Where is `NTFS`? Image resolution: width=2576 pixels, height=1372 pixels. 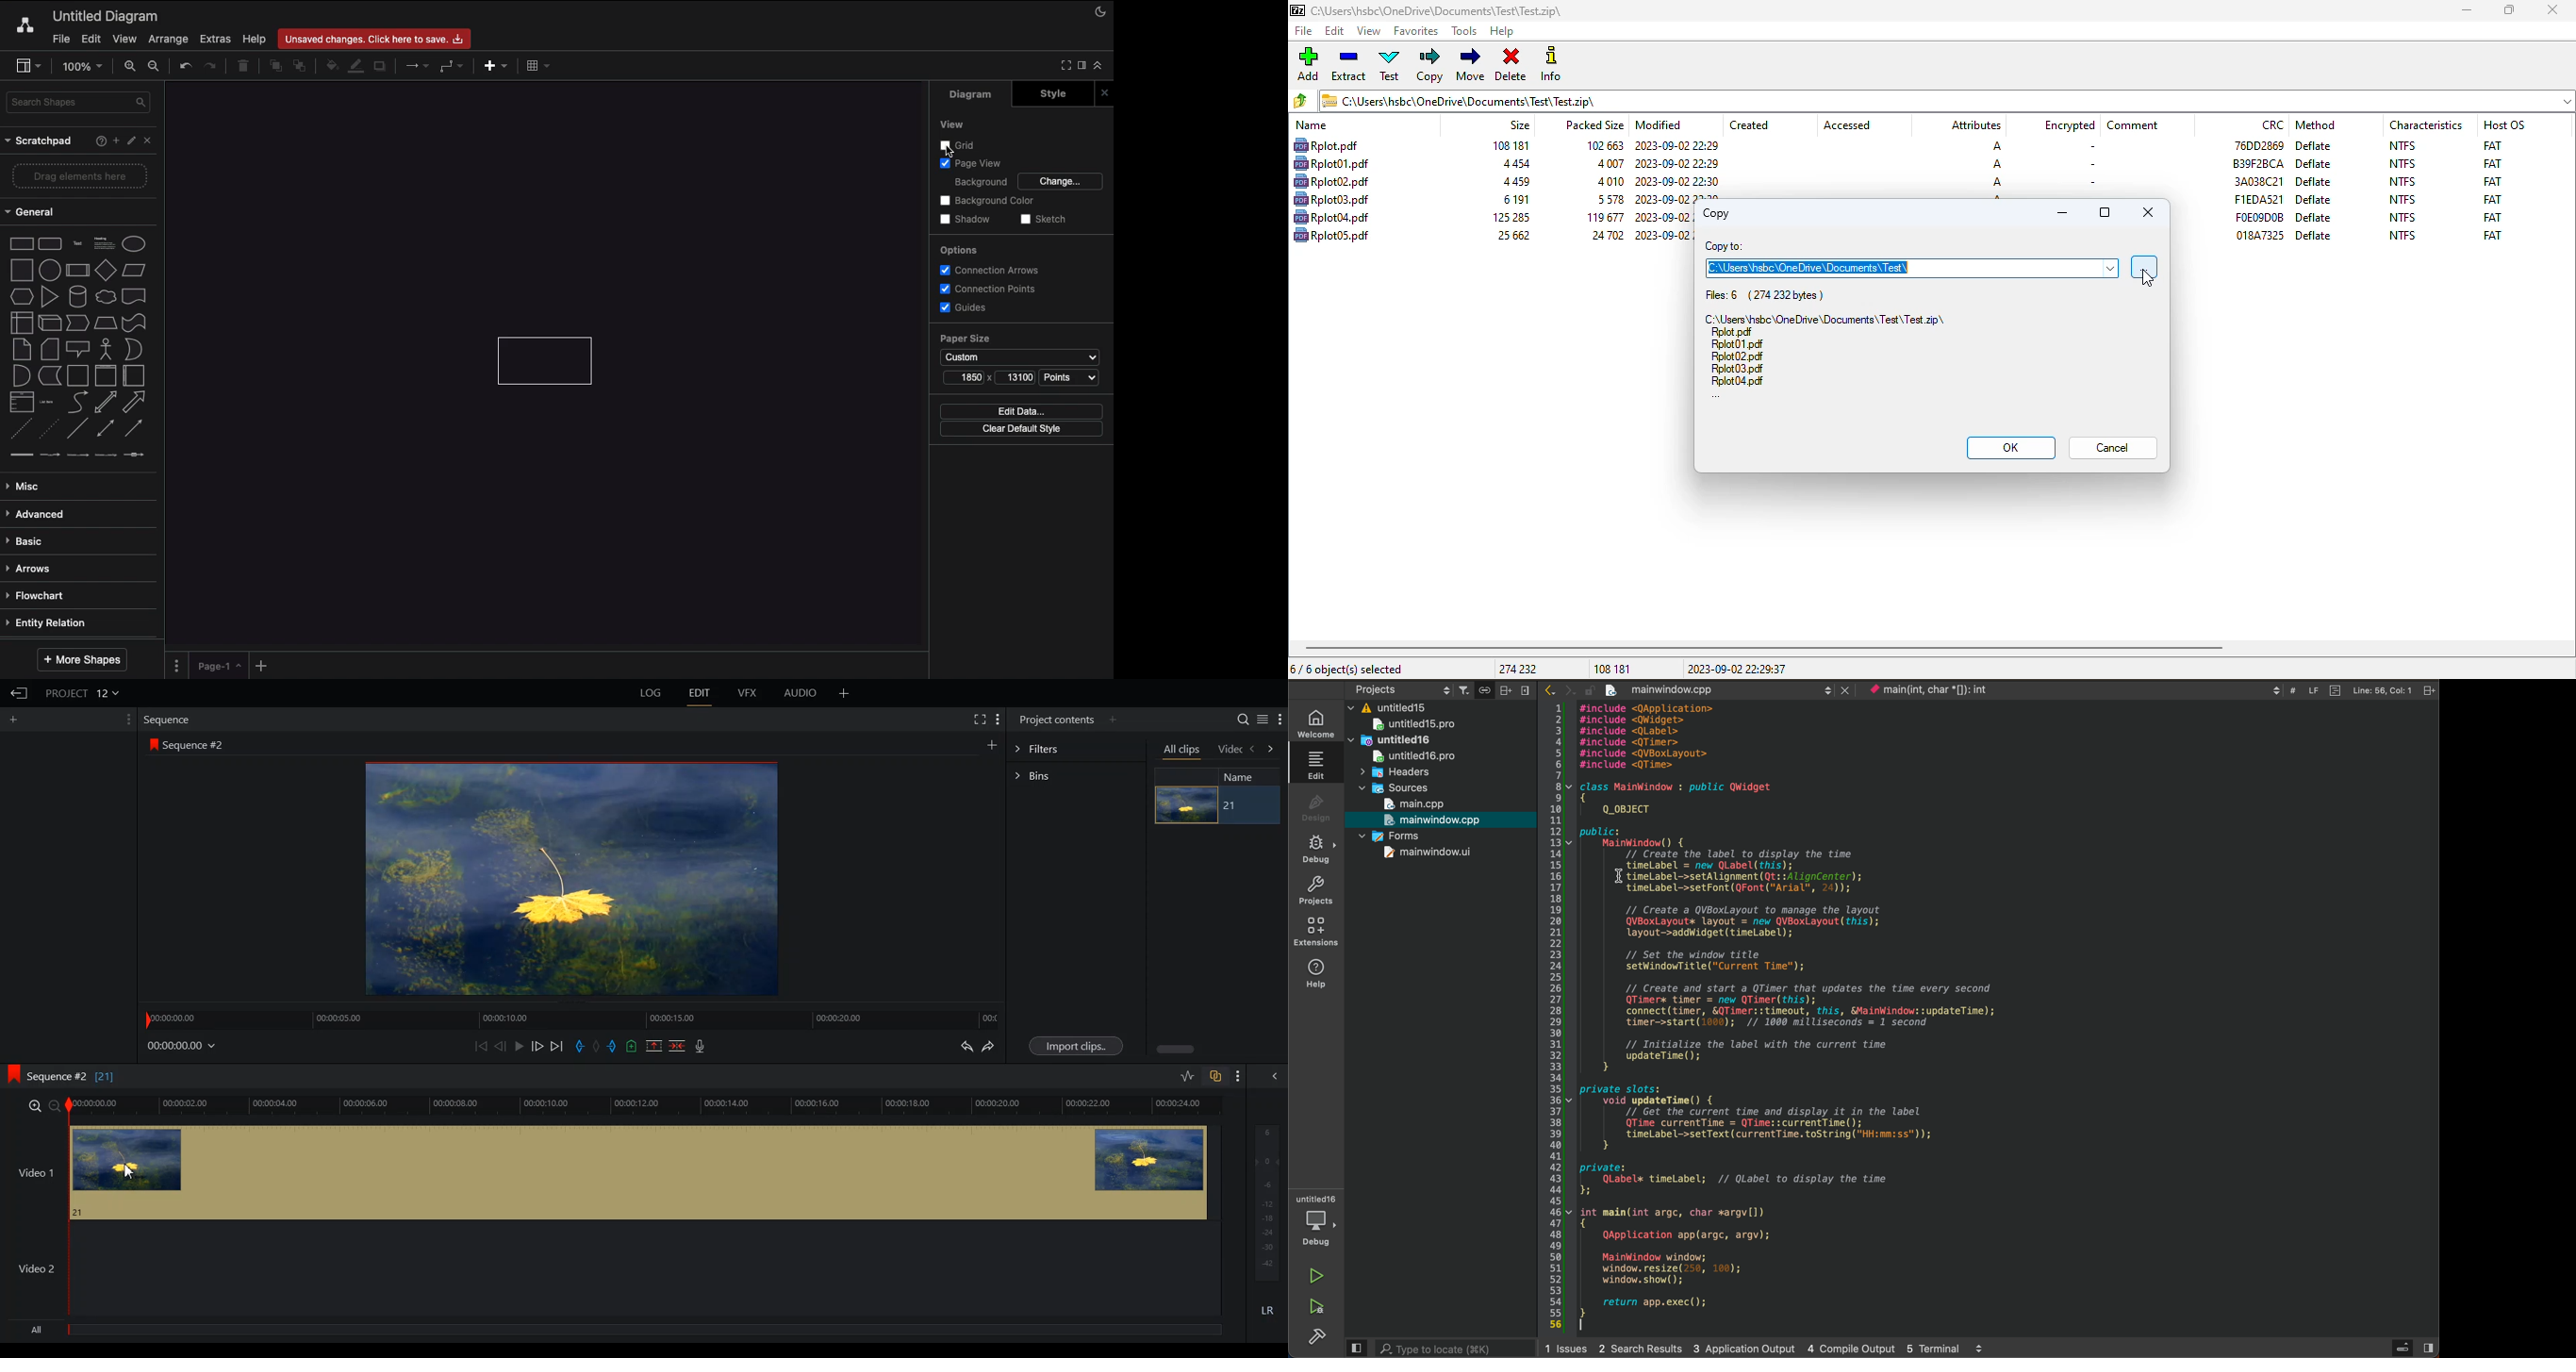
NTFS is located at coordinates (2403, 181).